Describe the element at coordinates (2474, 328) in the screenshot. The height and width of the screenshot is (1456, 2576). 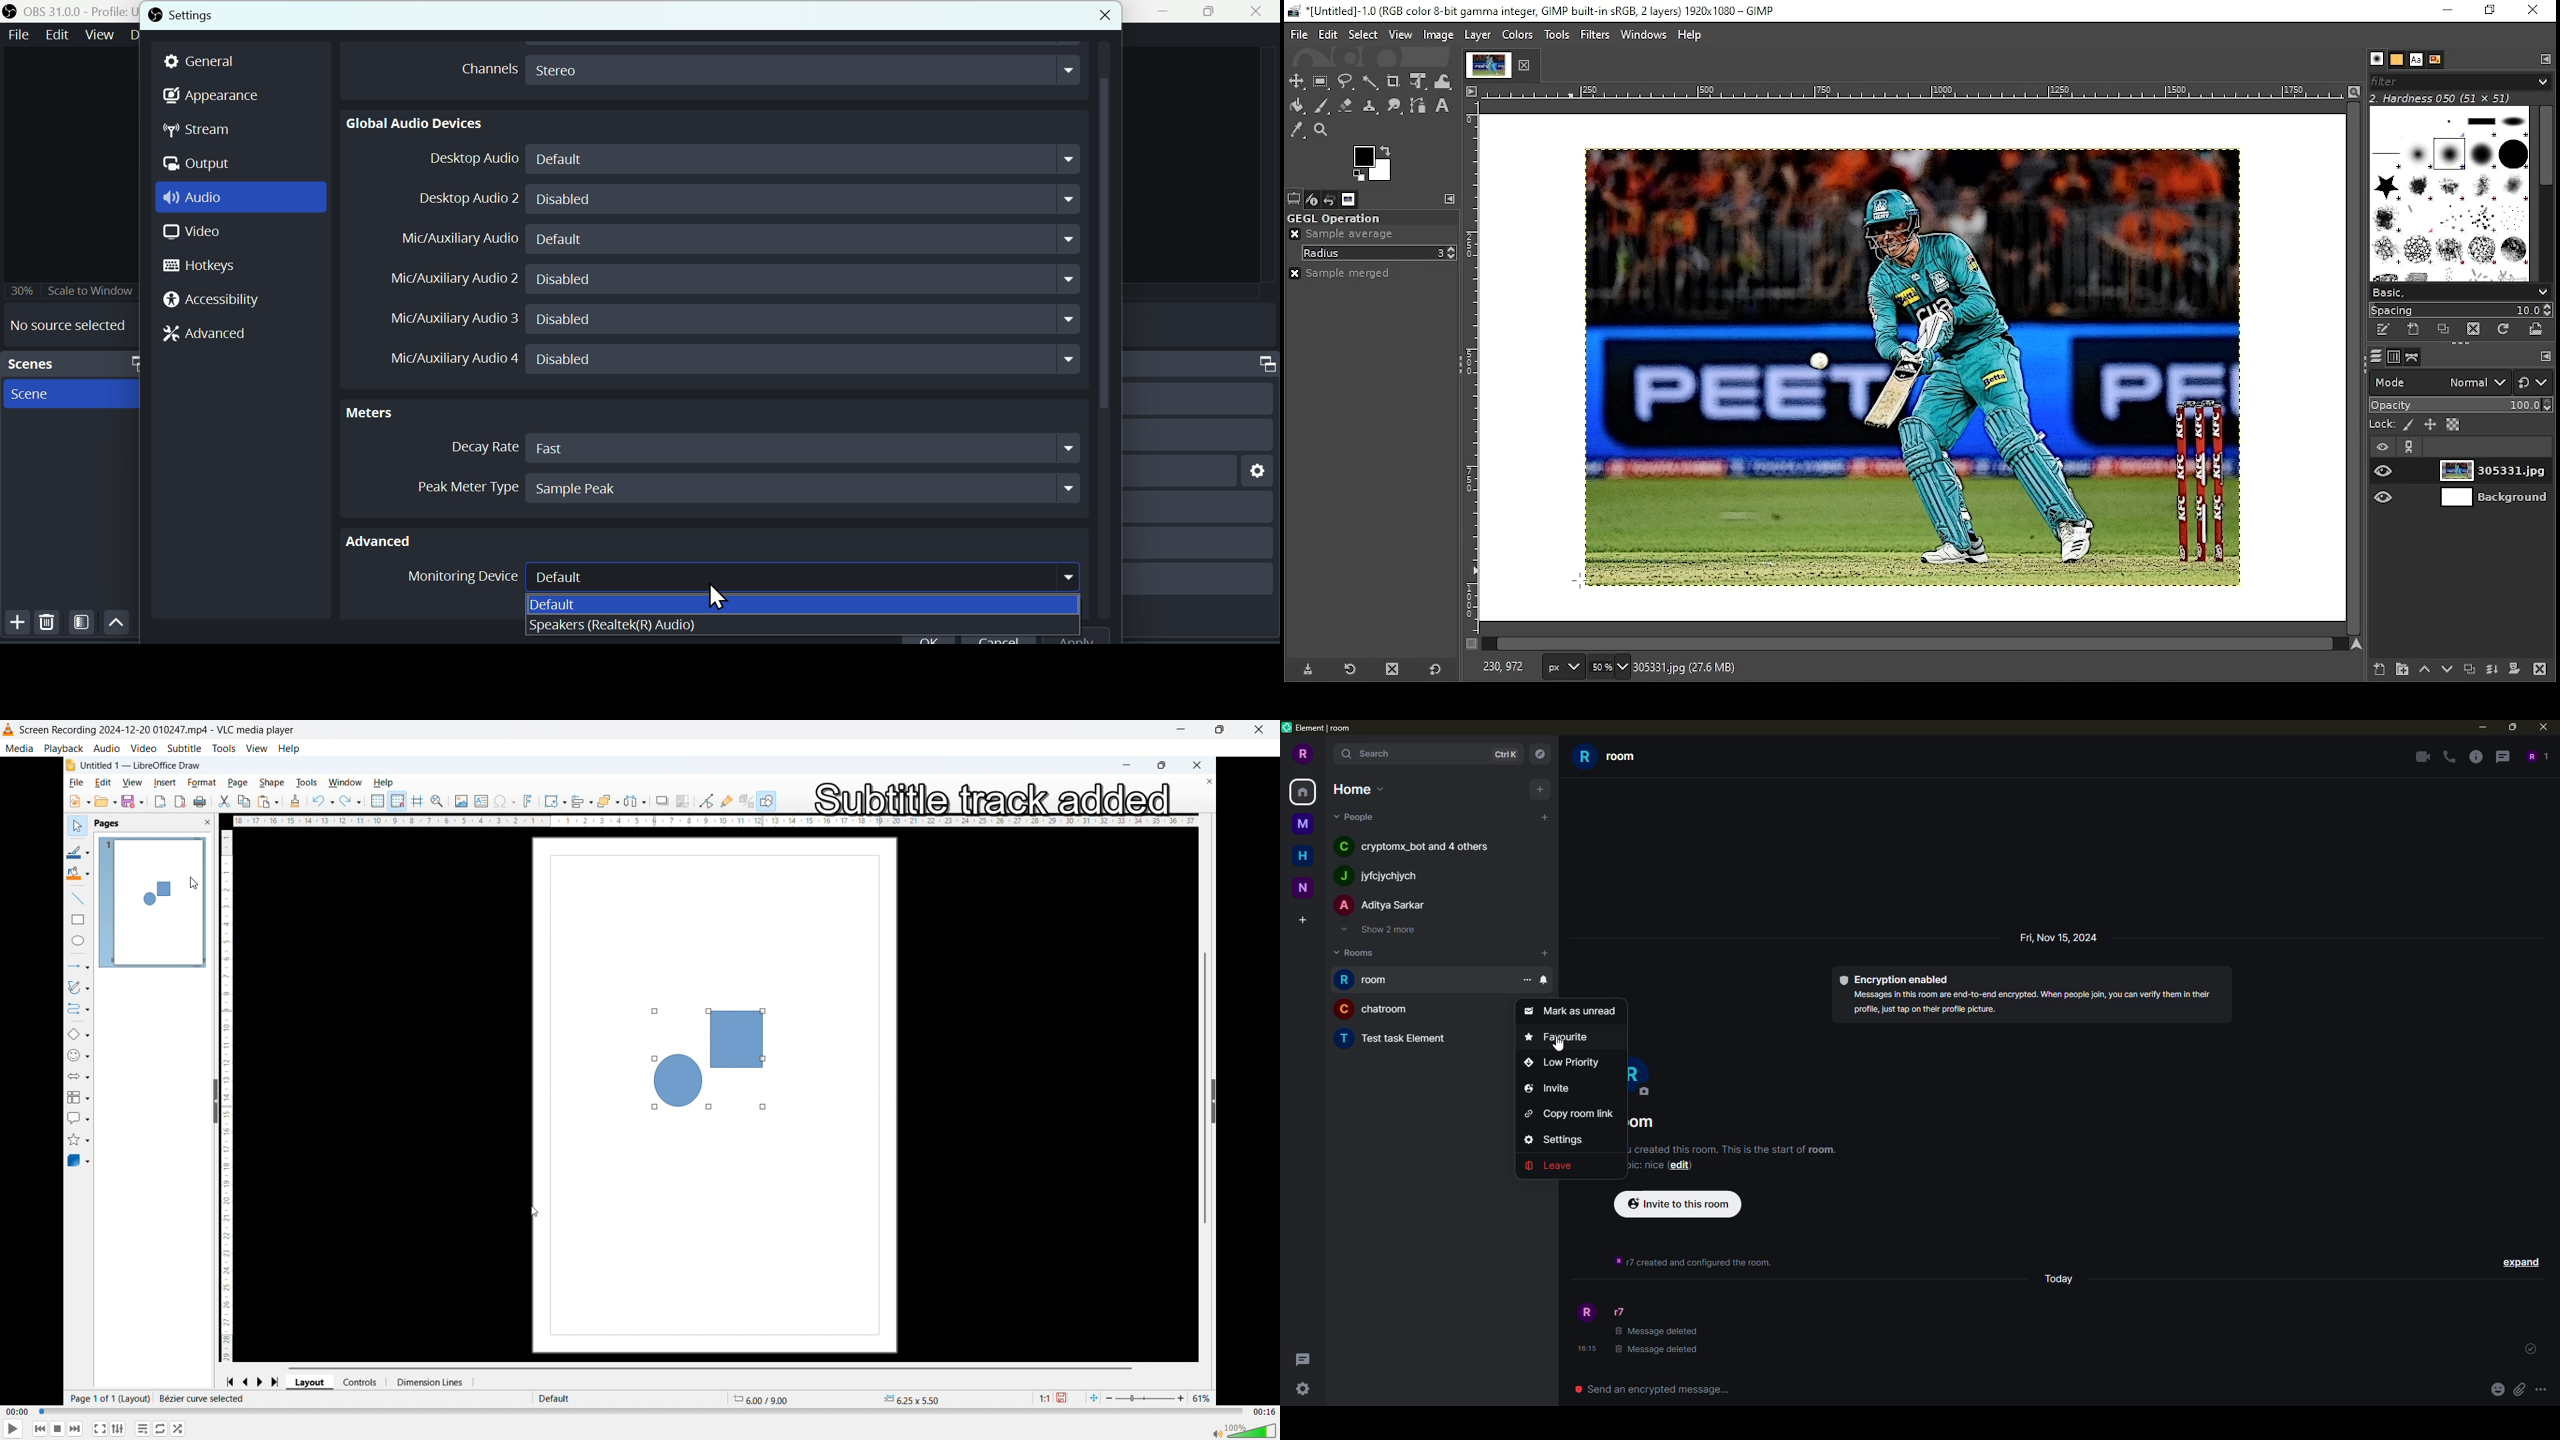
I see `delete this brush` at that location.